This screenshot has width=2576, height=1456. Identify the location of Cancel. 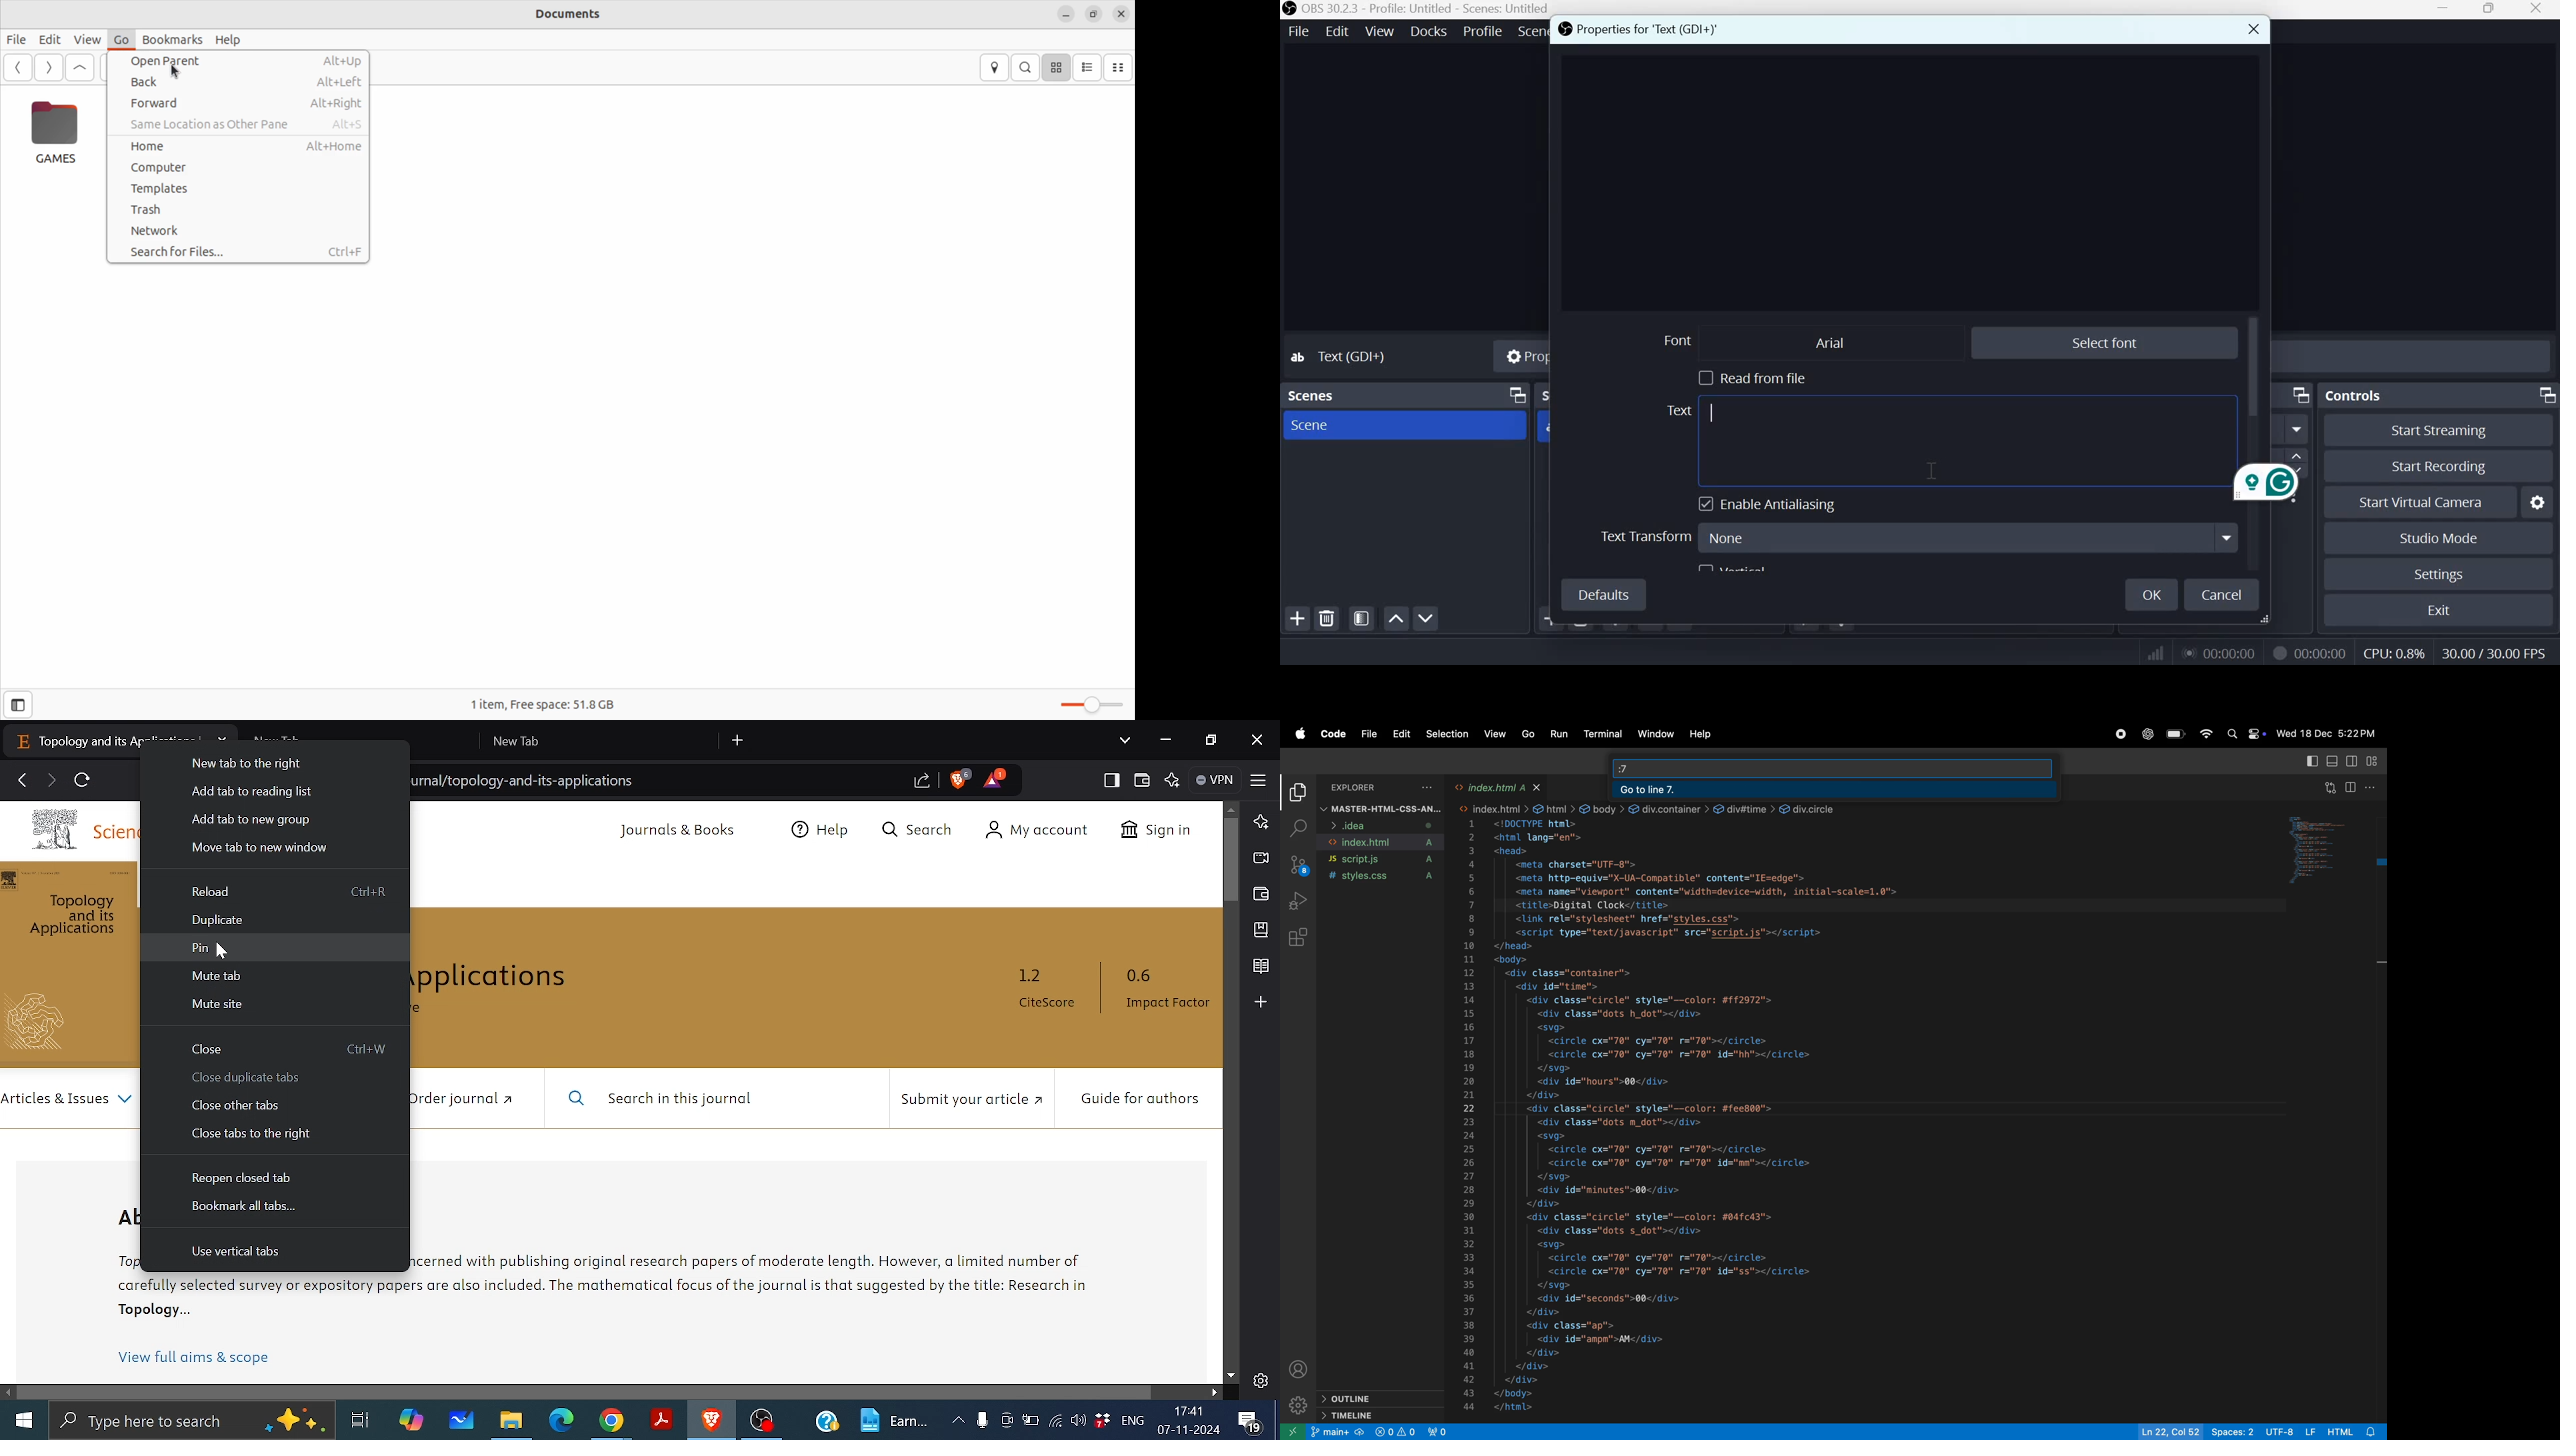
(2223, 597).